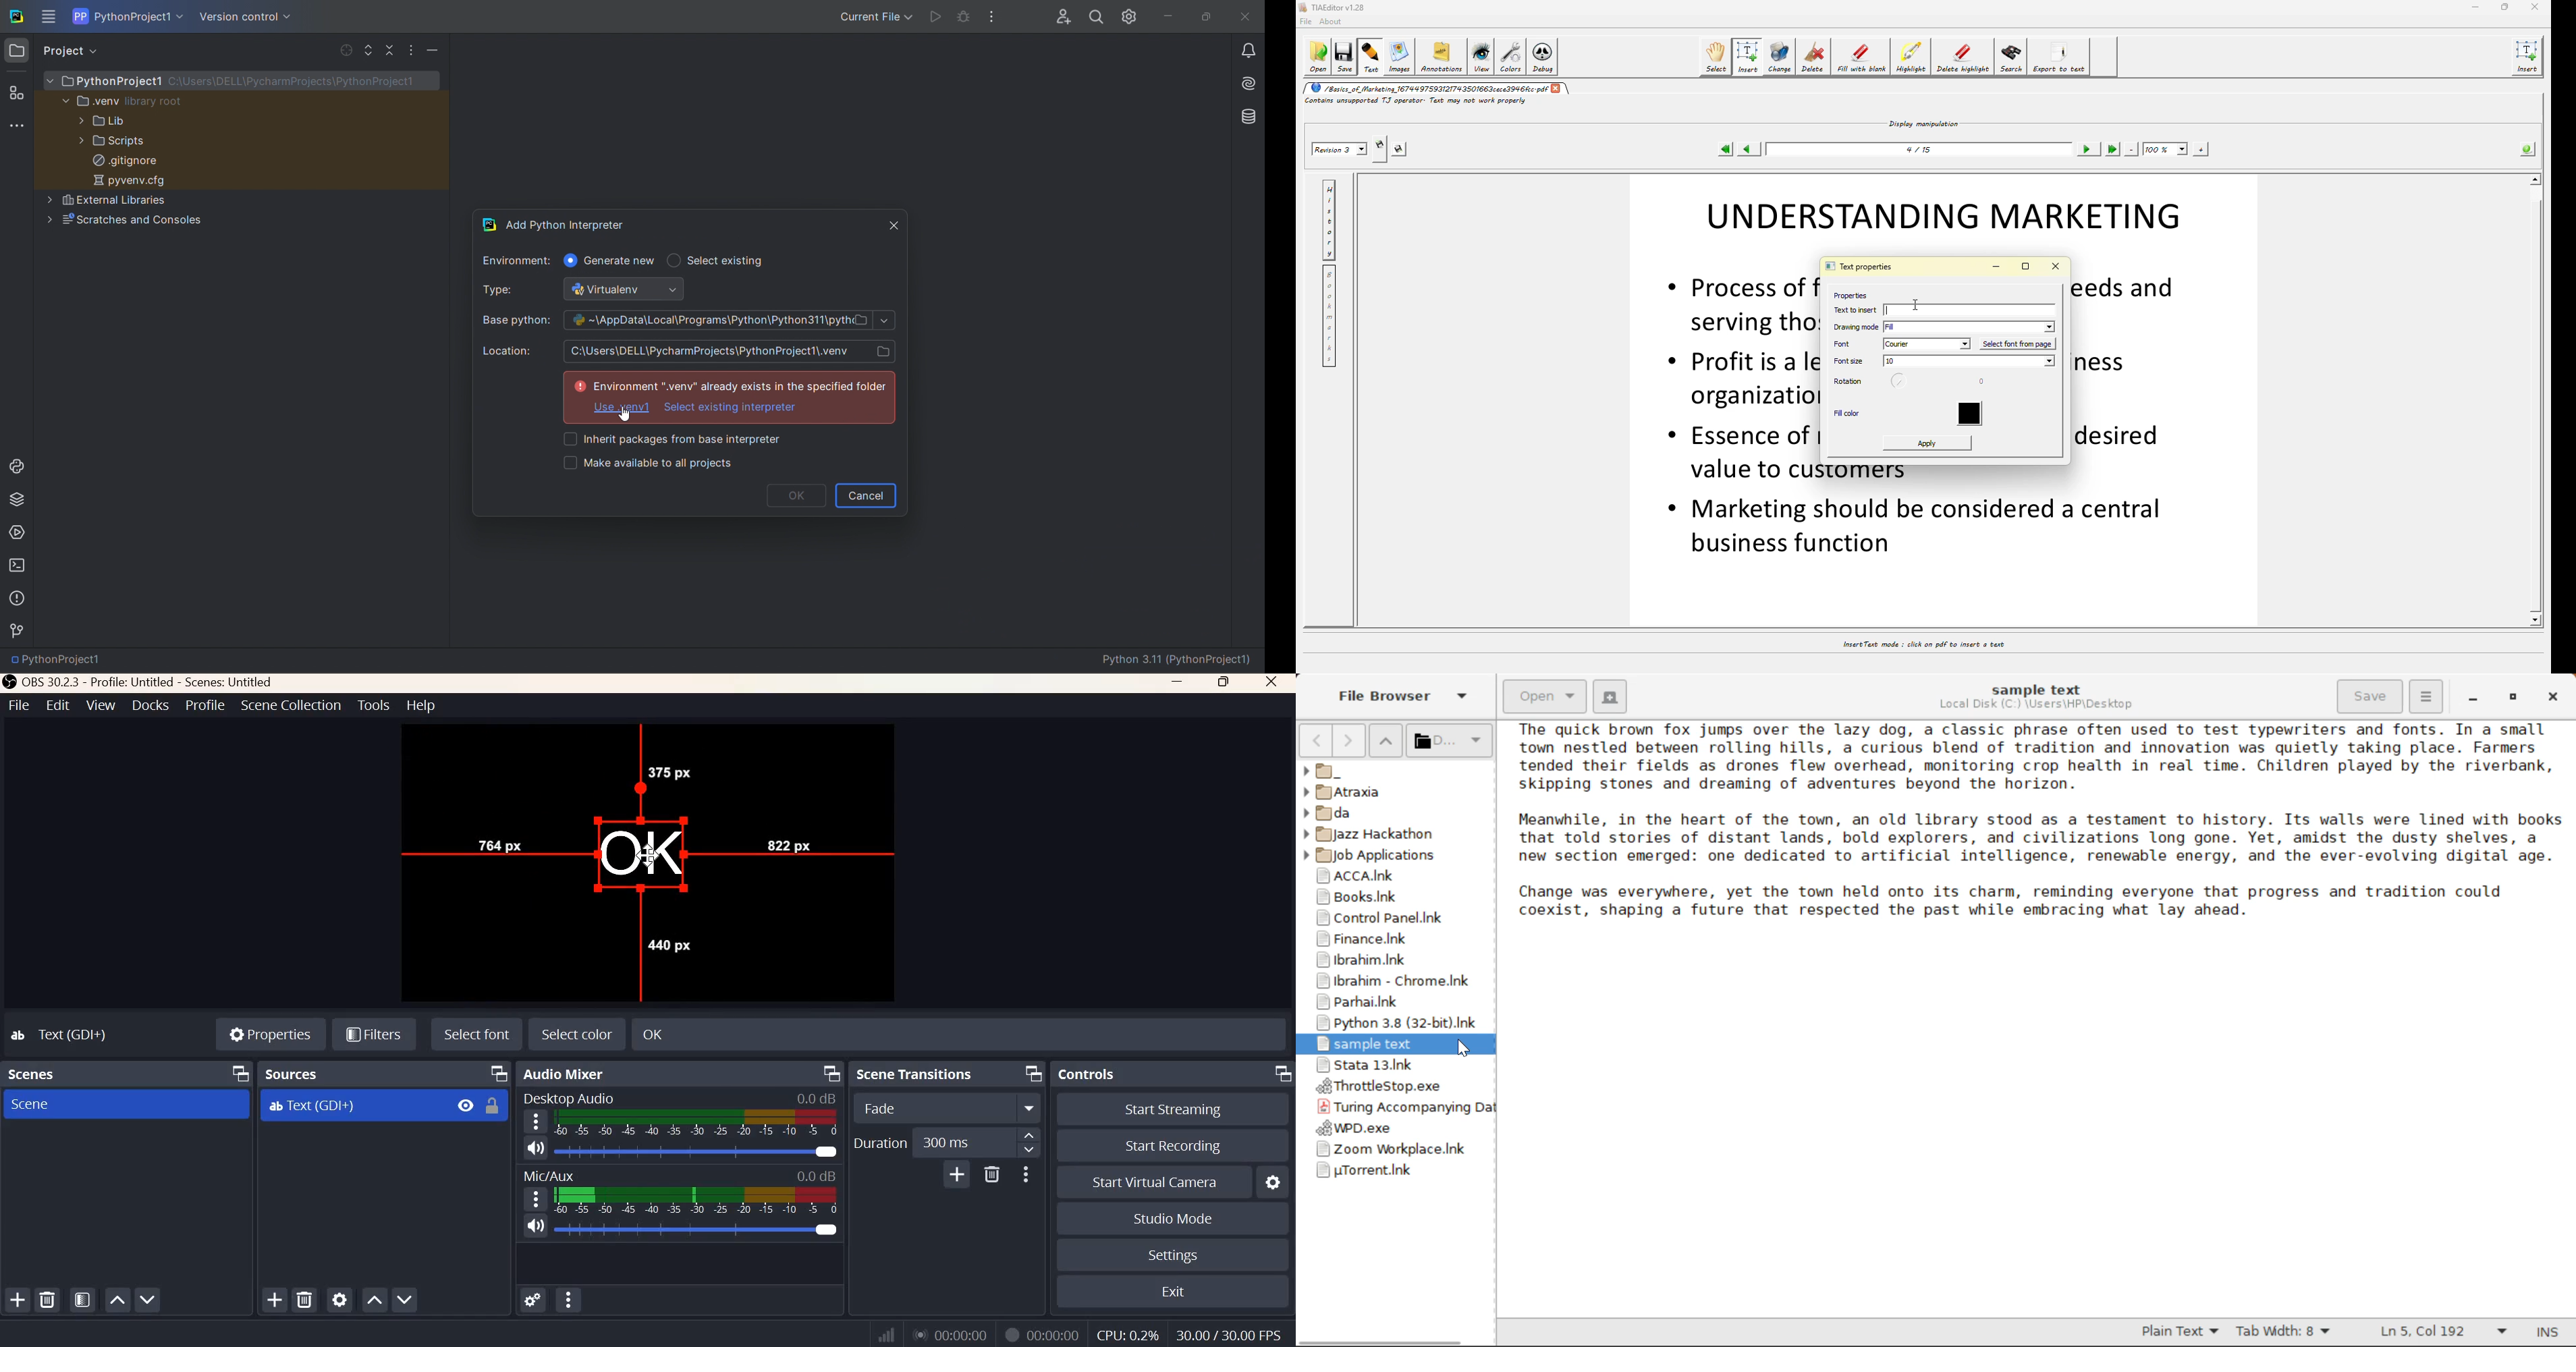  Describe the element at coordinates (536, 1147) in the screenshot. I see `Speaker Icon` at that location.